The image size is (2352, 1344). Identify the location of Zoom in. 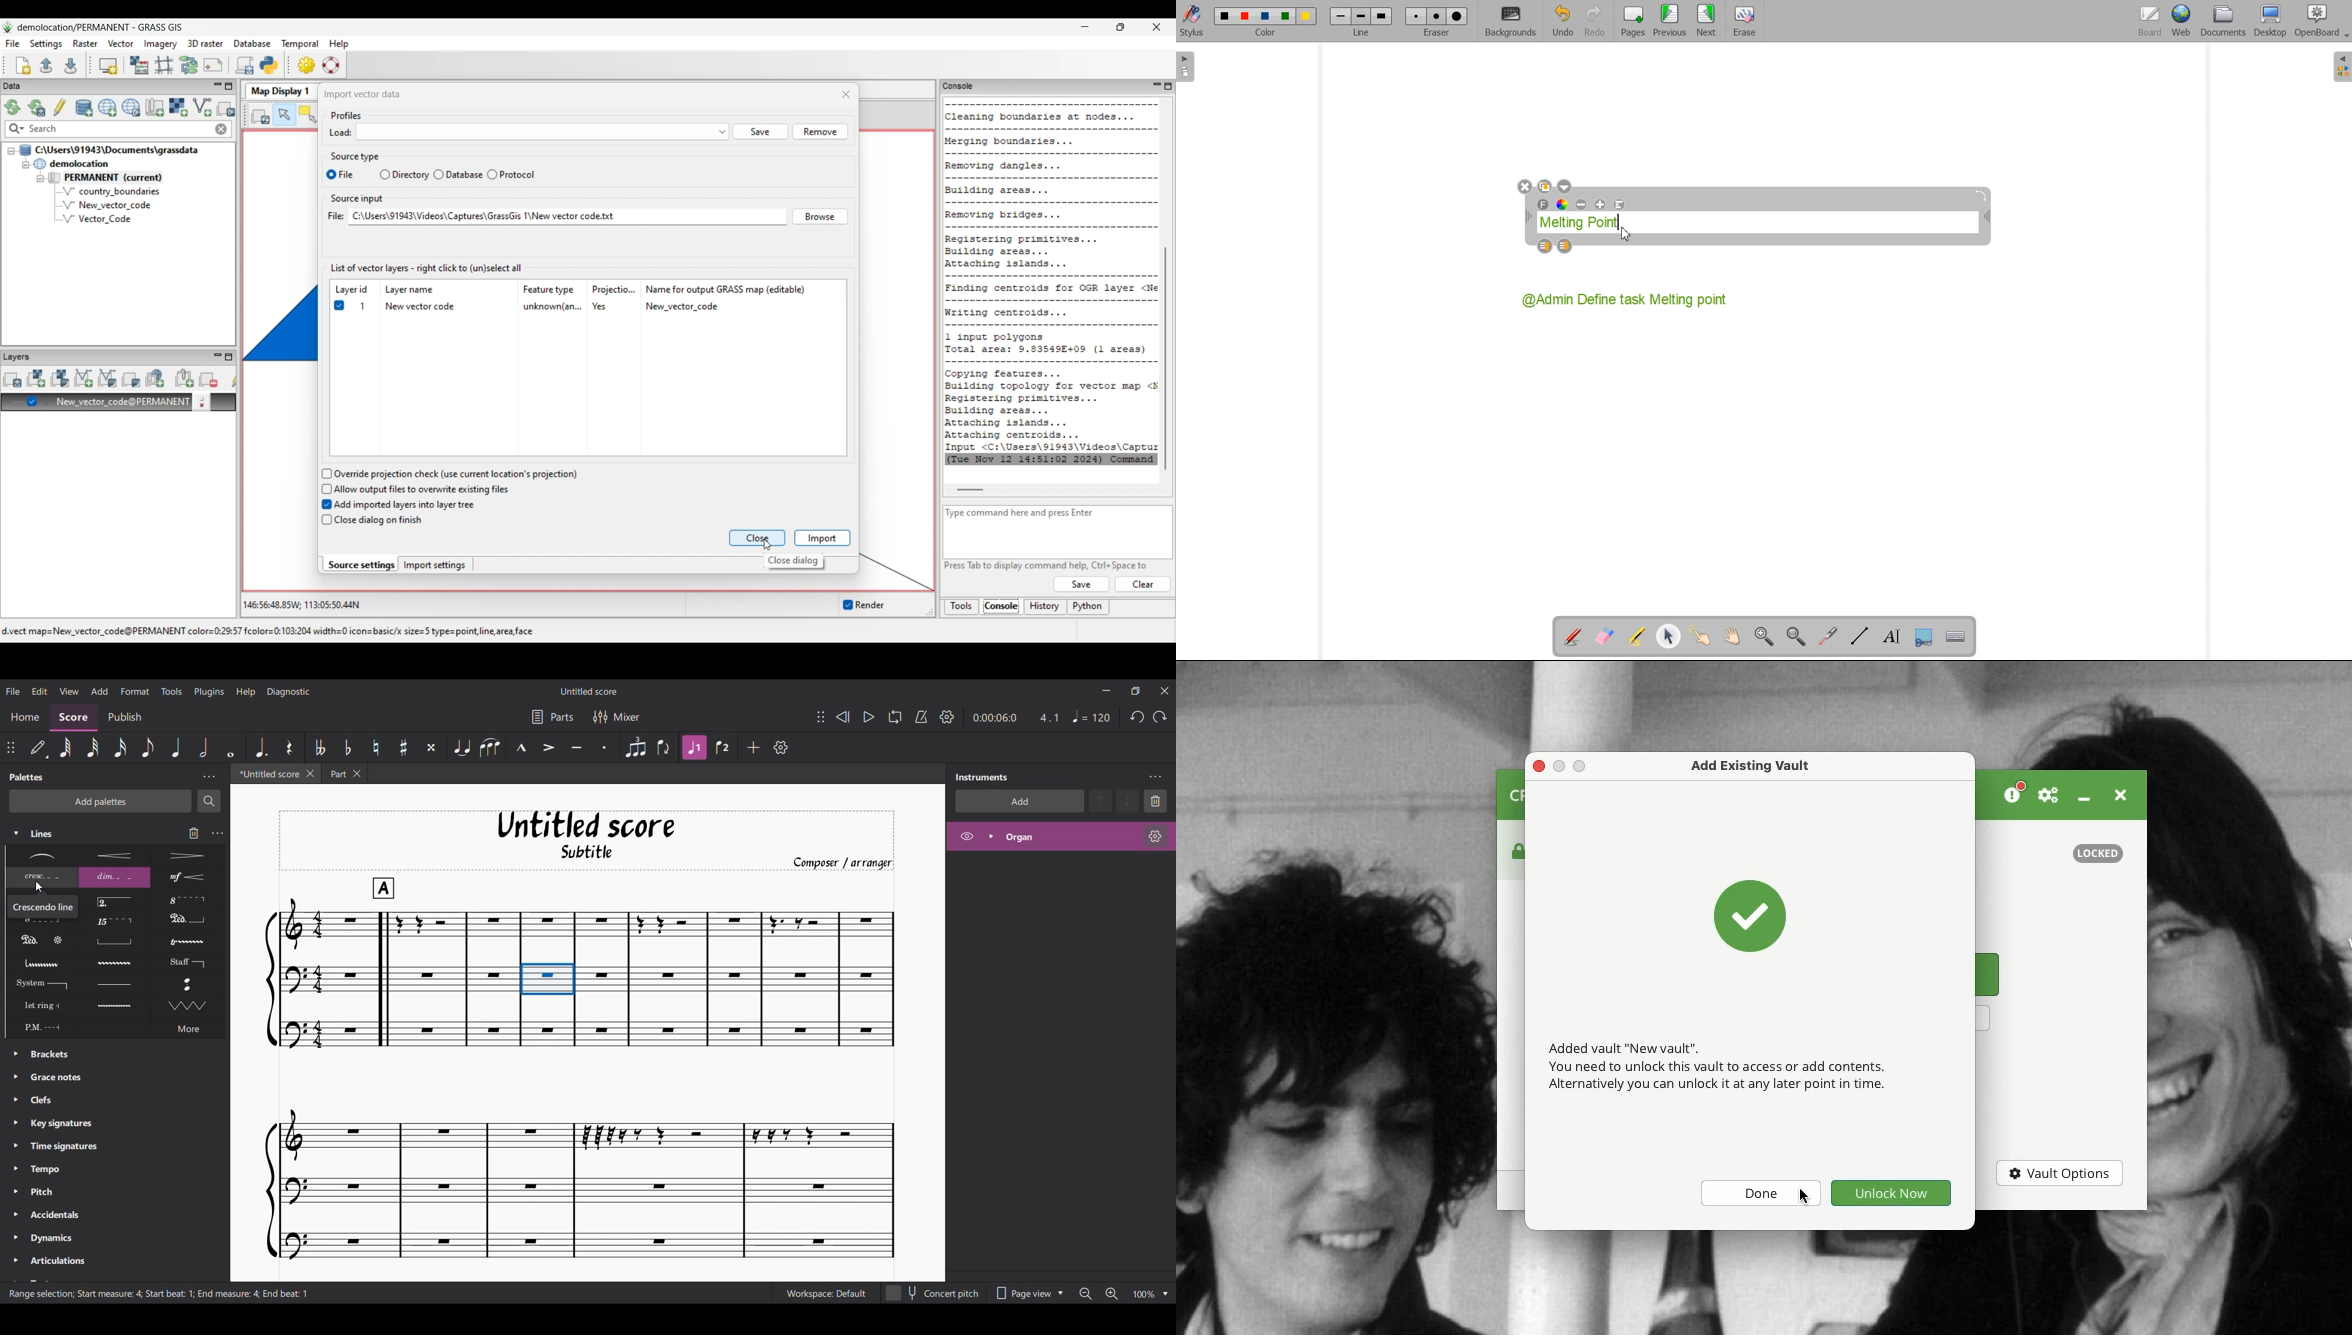
(1112, 1294).